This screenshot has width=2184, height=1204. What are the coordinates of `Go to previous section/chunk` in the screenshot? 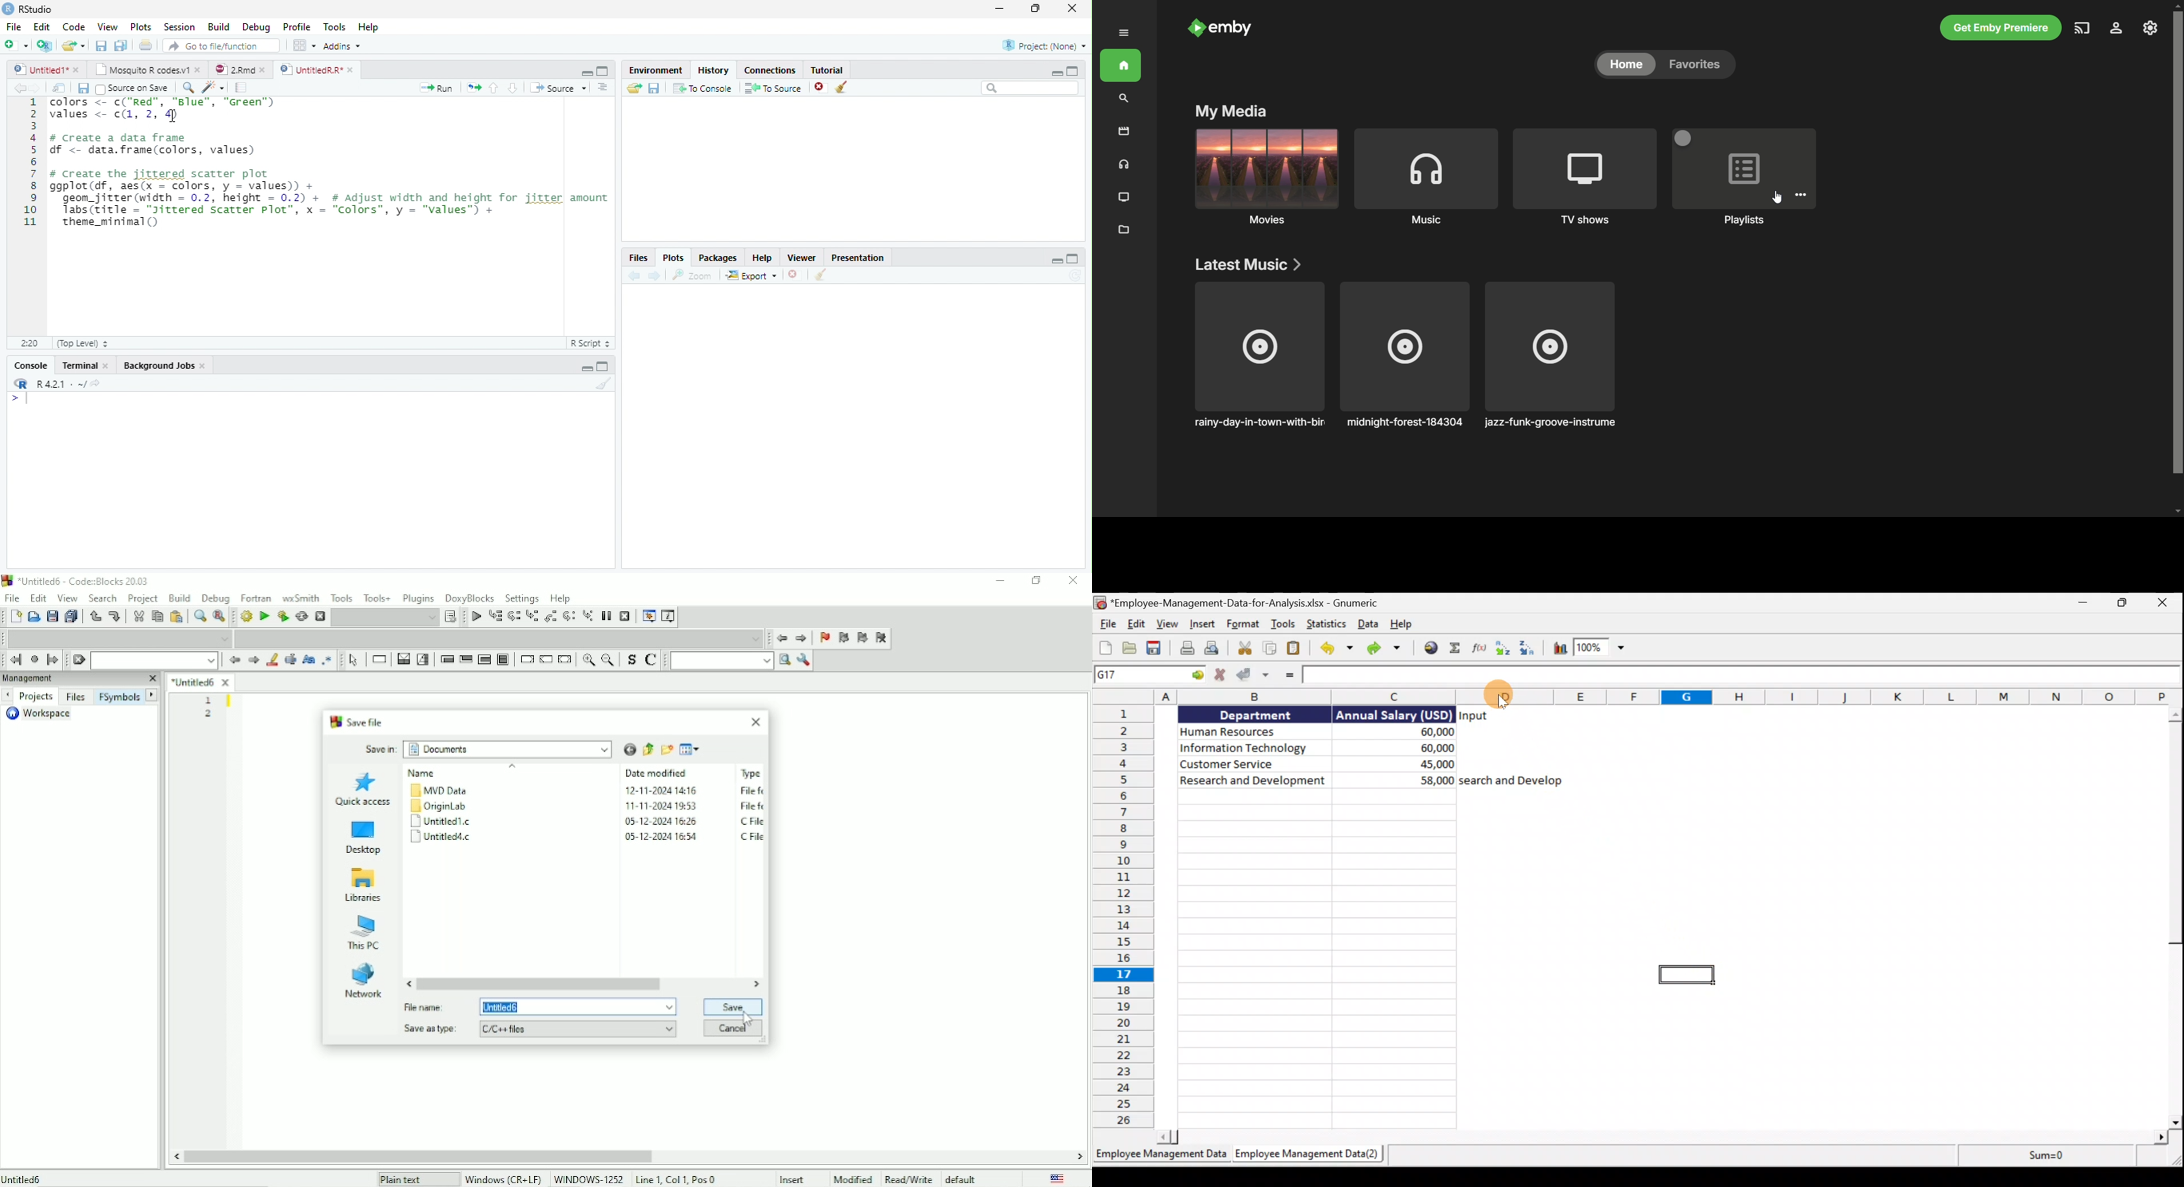 It's located at (493, 88).